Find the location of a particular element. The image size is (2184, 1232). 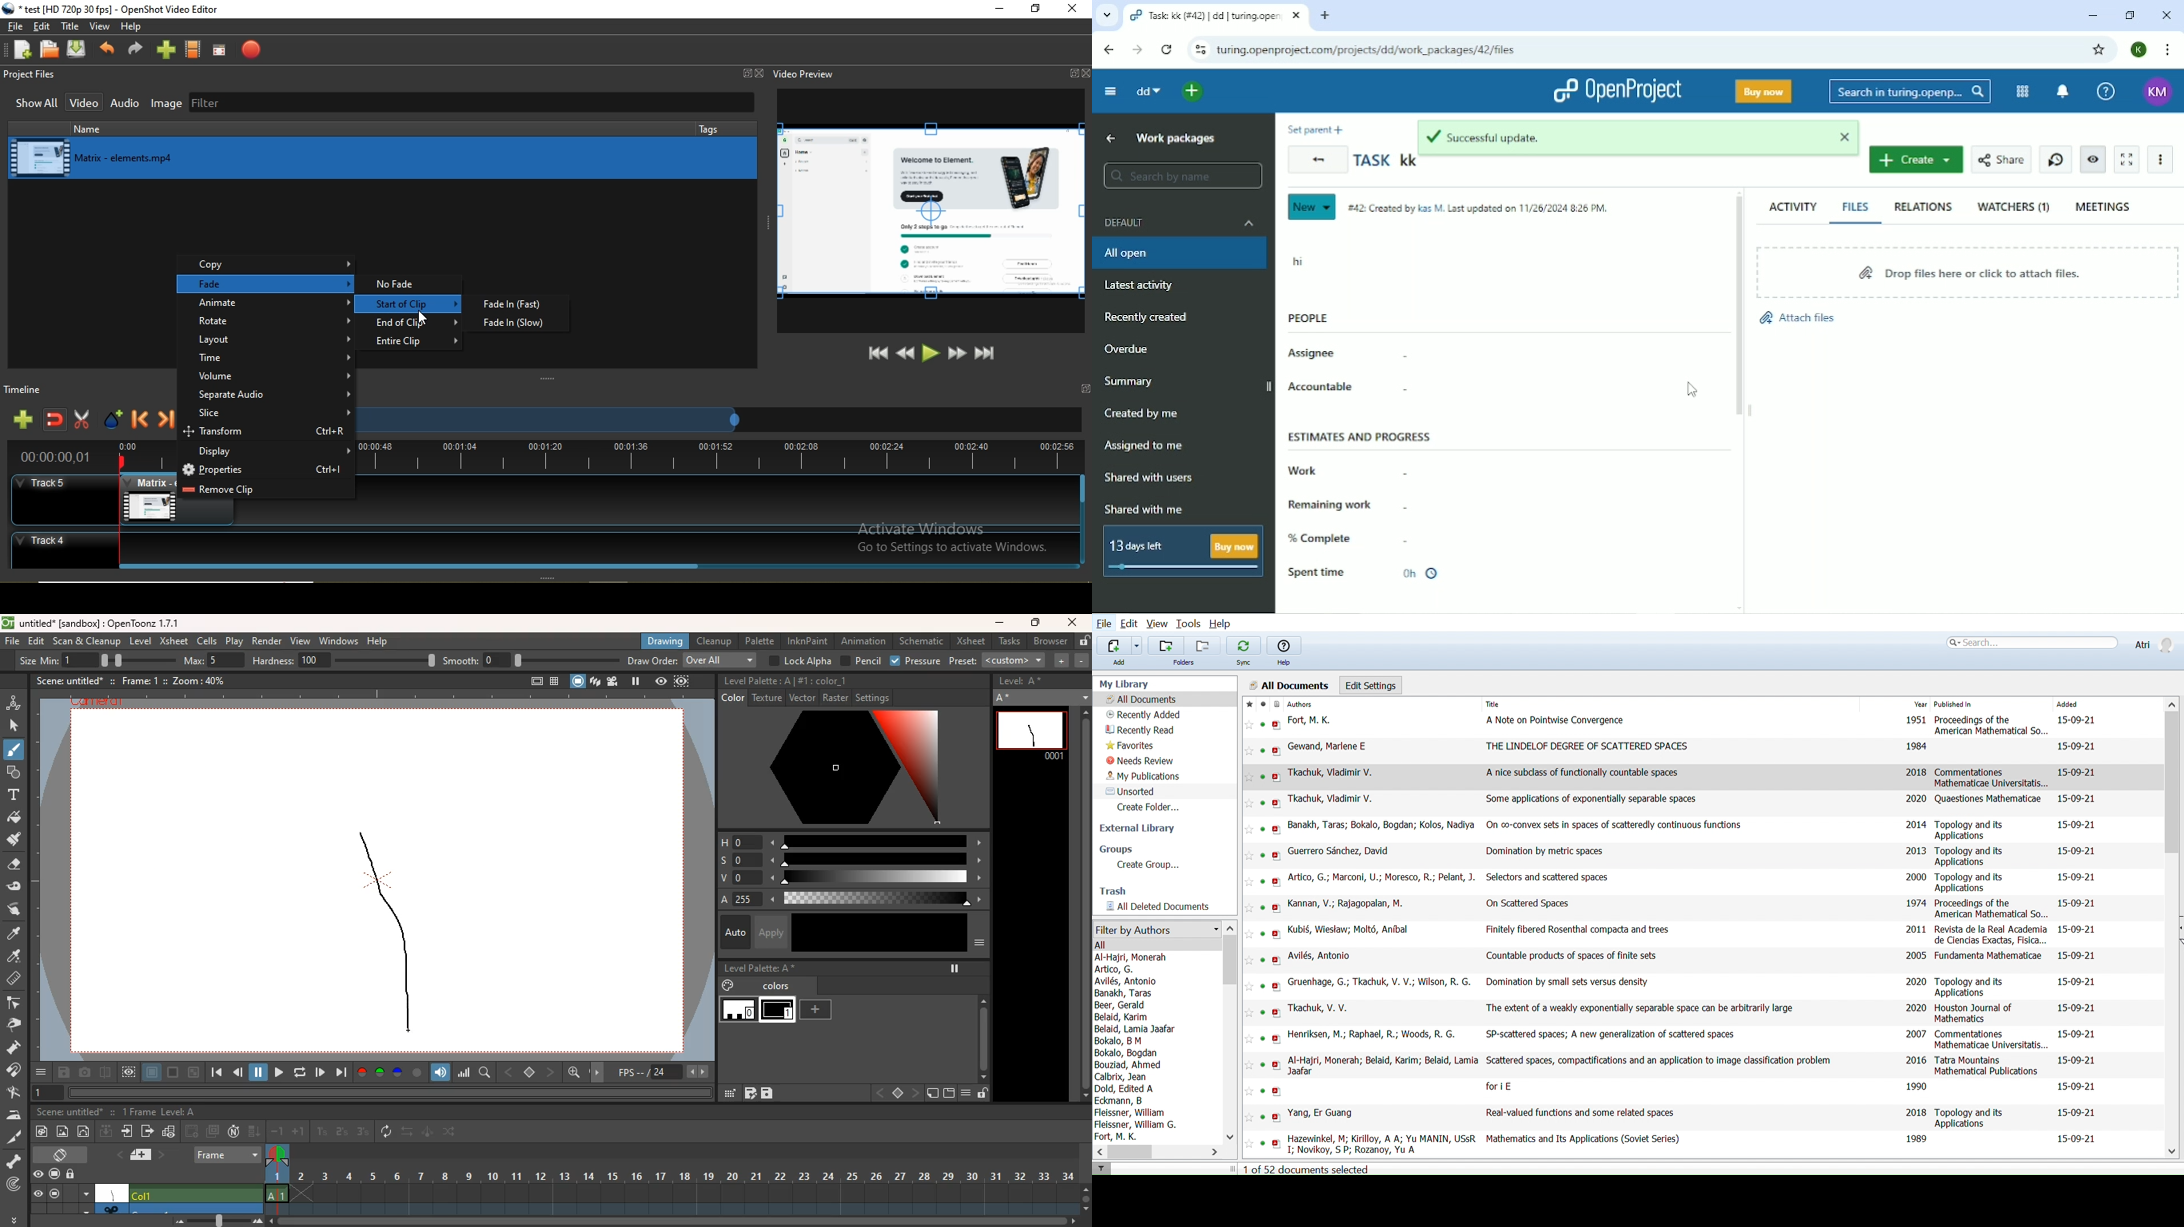

2020 is located at coordinates (1916, 1009).